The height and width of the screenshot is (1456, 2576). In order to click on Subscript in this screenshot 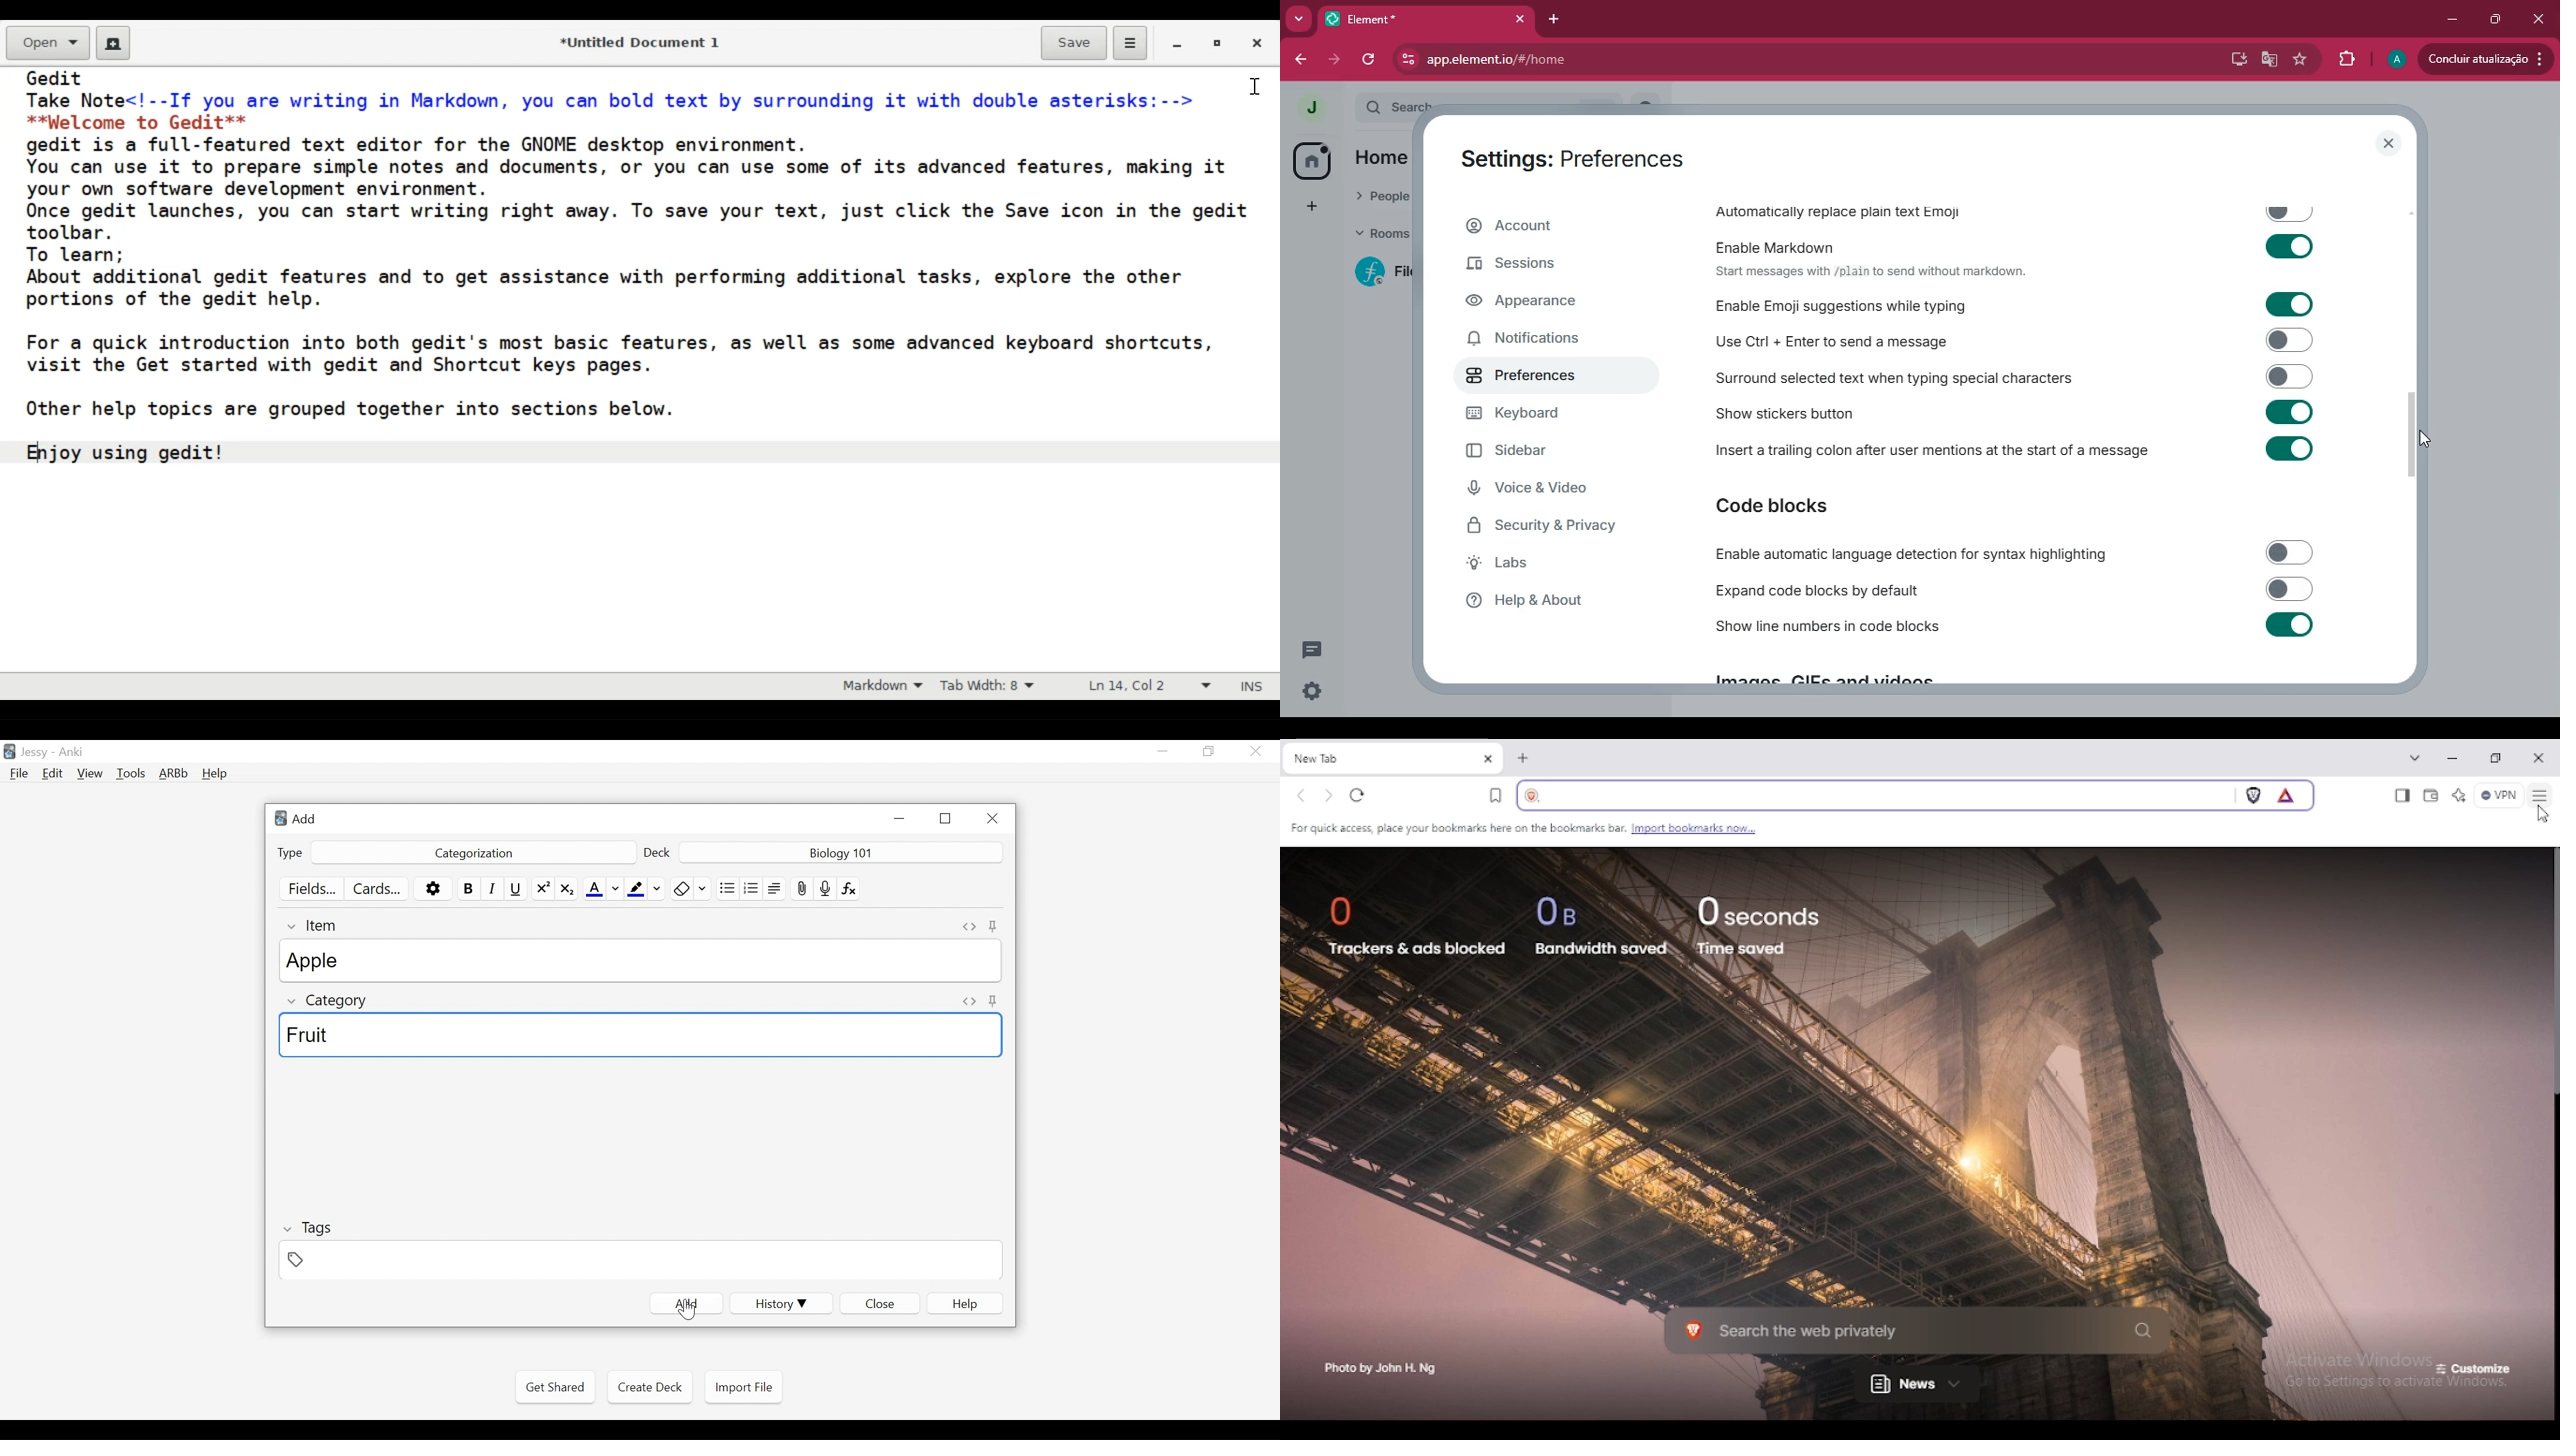, I will do `click(567, 889)`.